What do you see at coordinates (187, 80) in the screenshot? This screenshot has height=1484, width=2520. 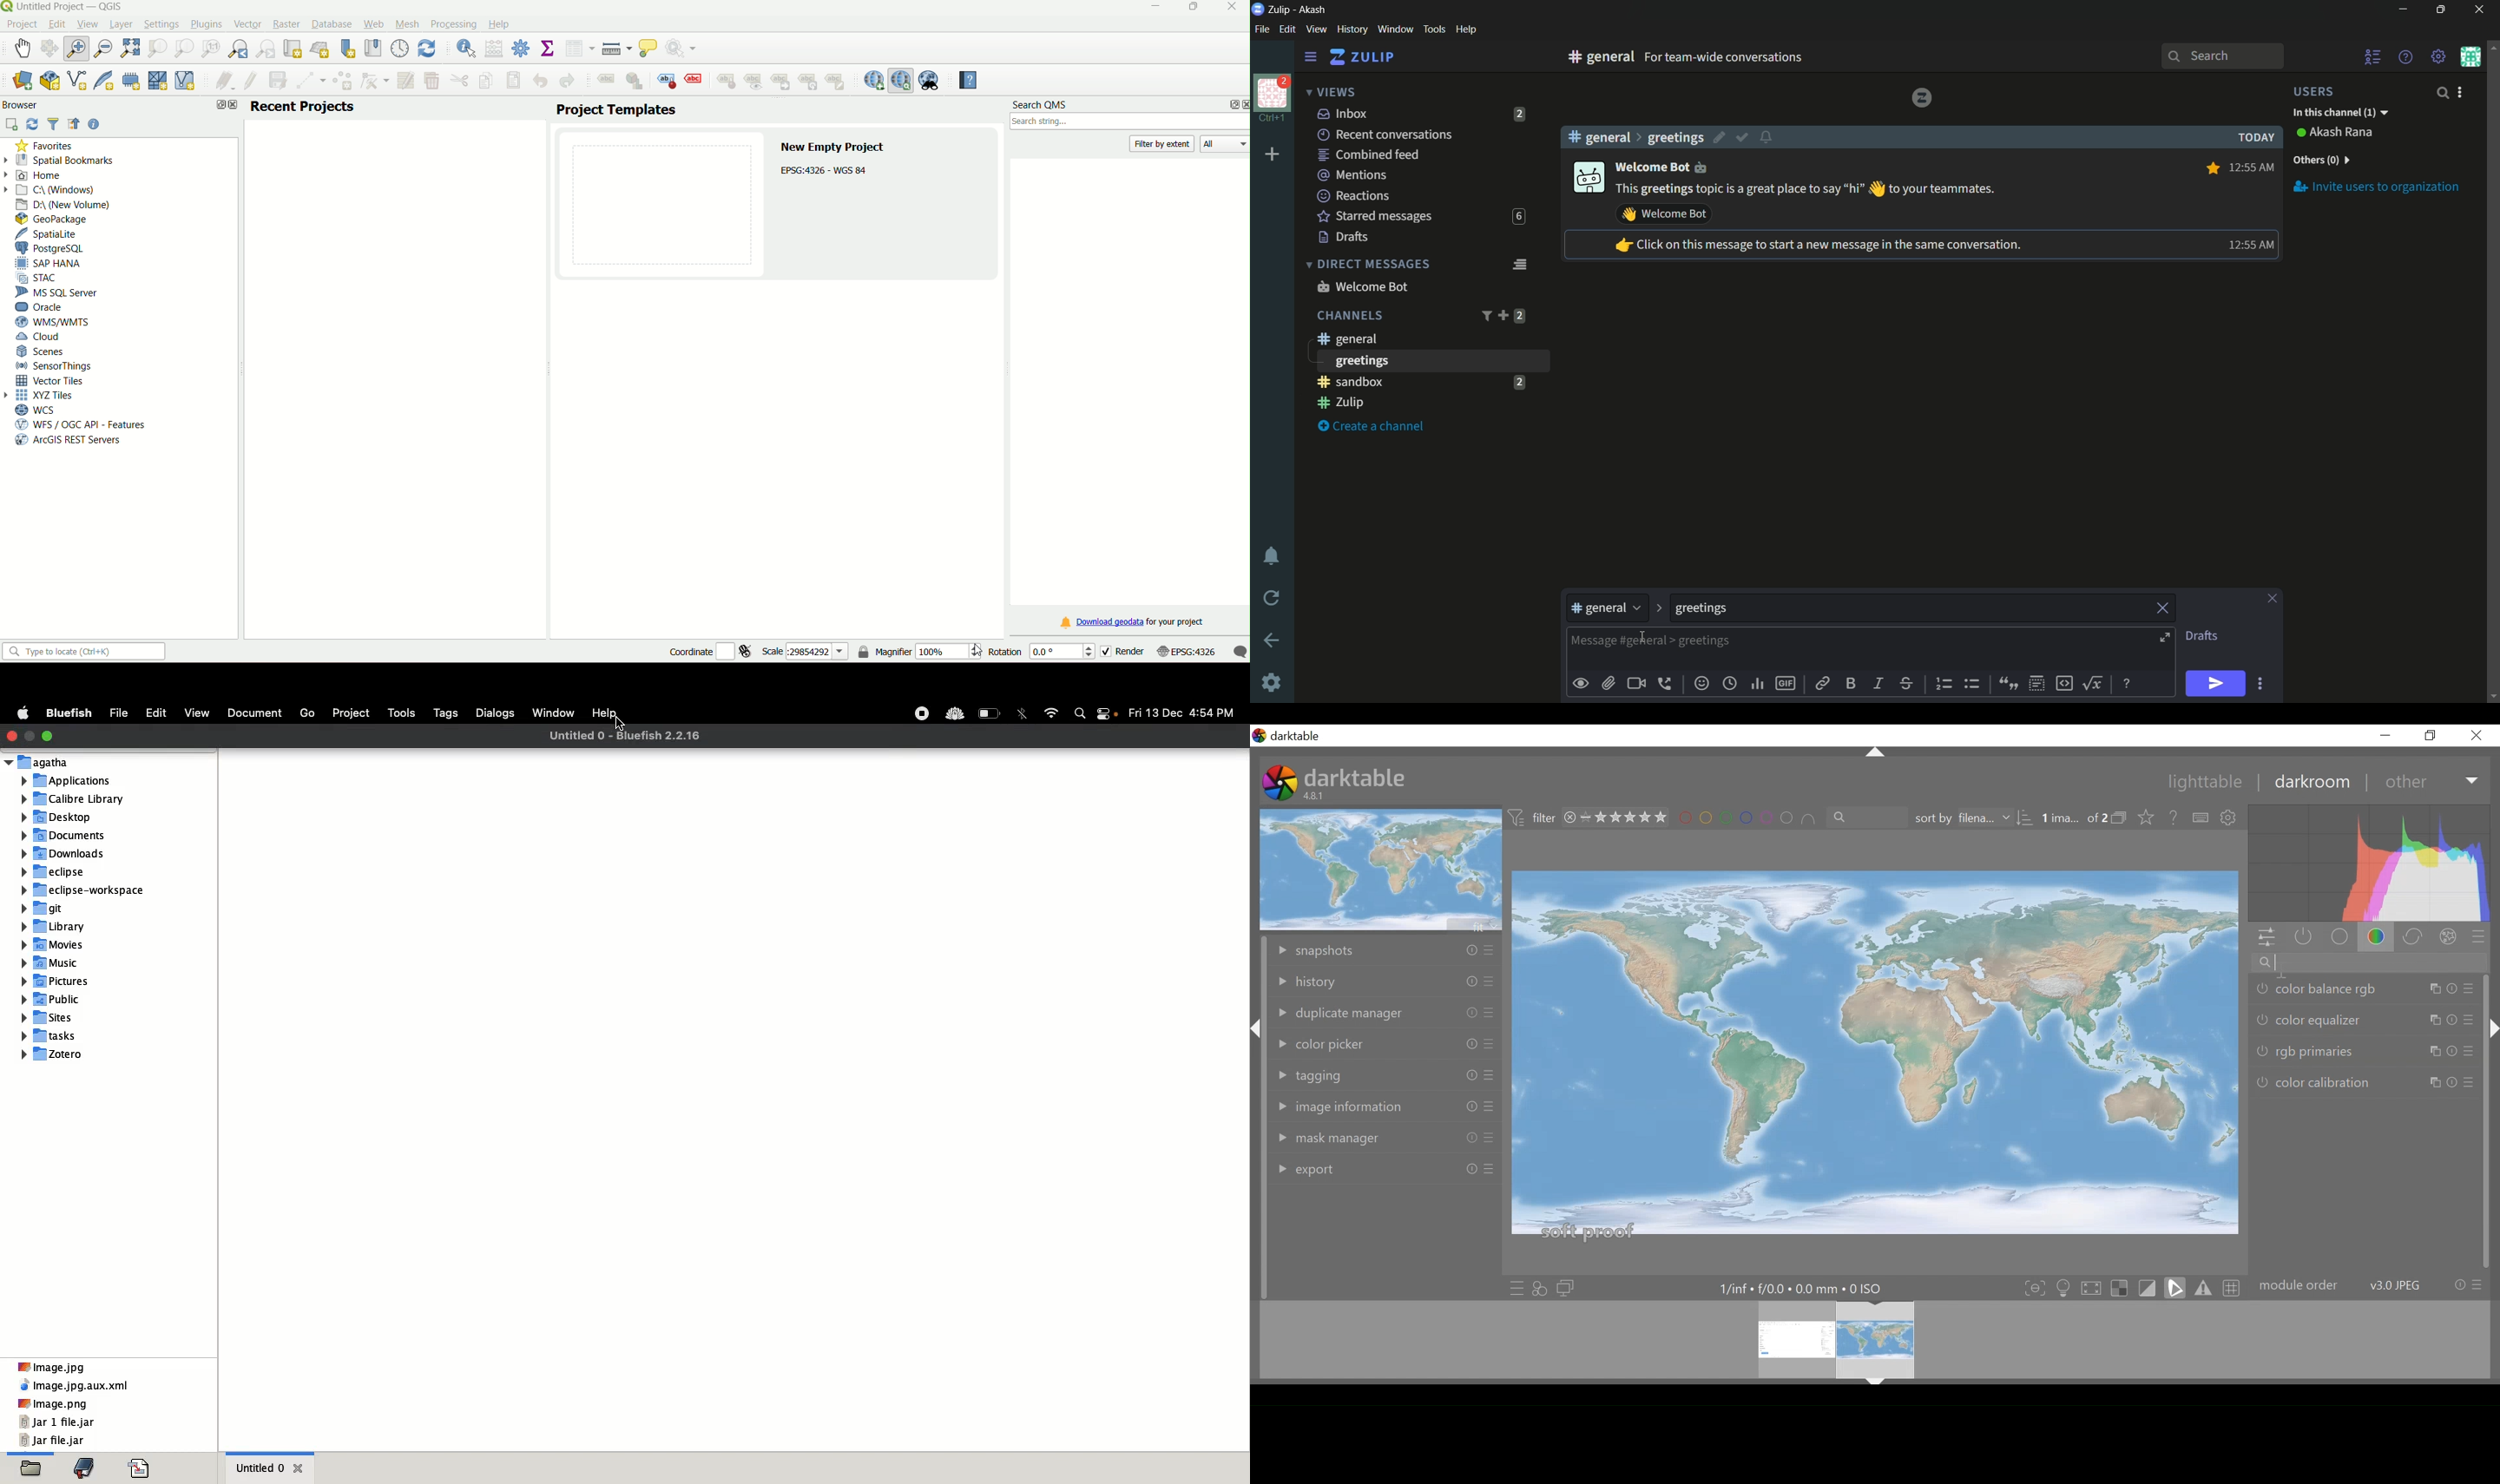 I see `new virtual layer` at bounding box center [187, 80].